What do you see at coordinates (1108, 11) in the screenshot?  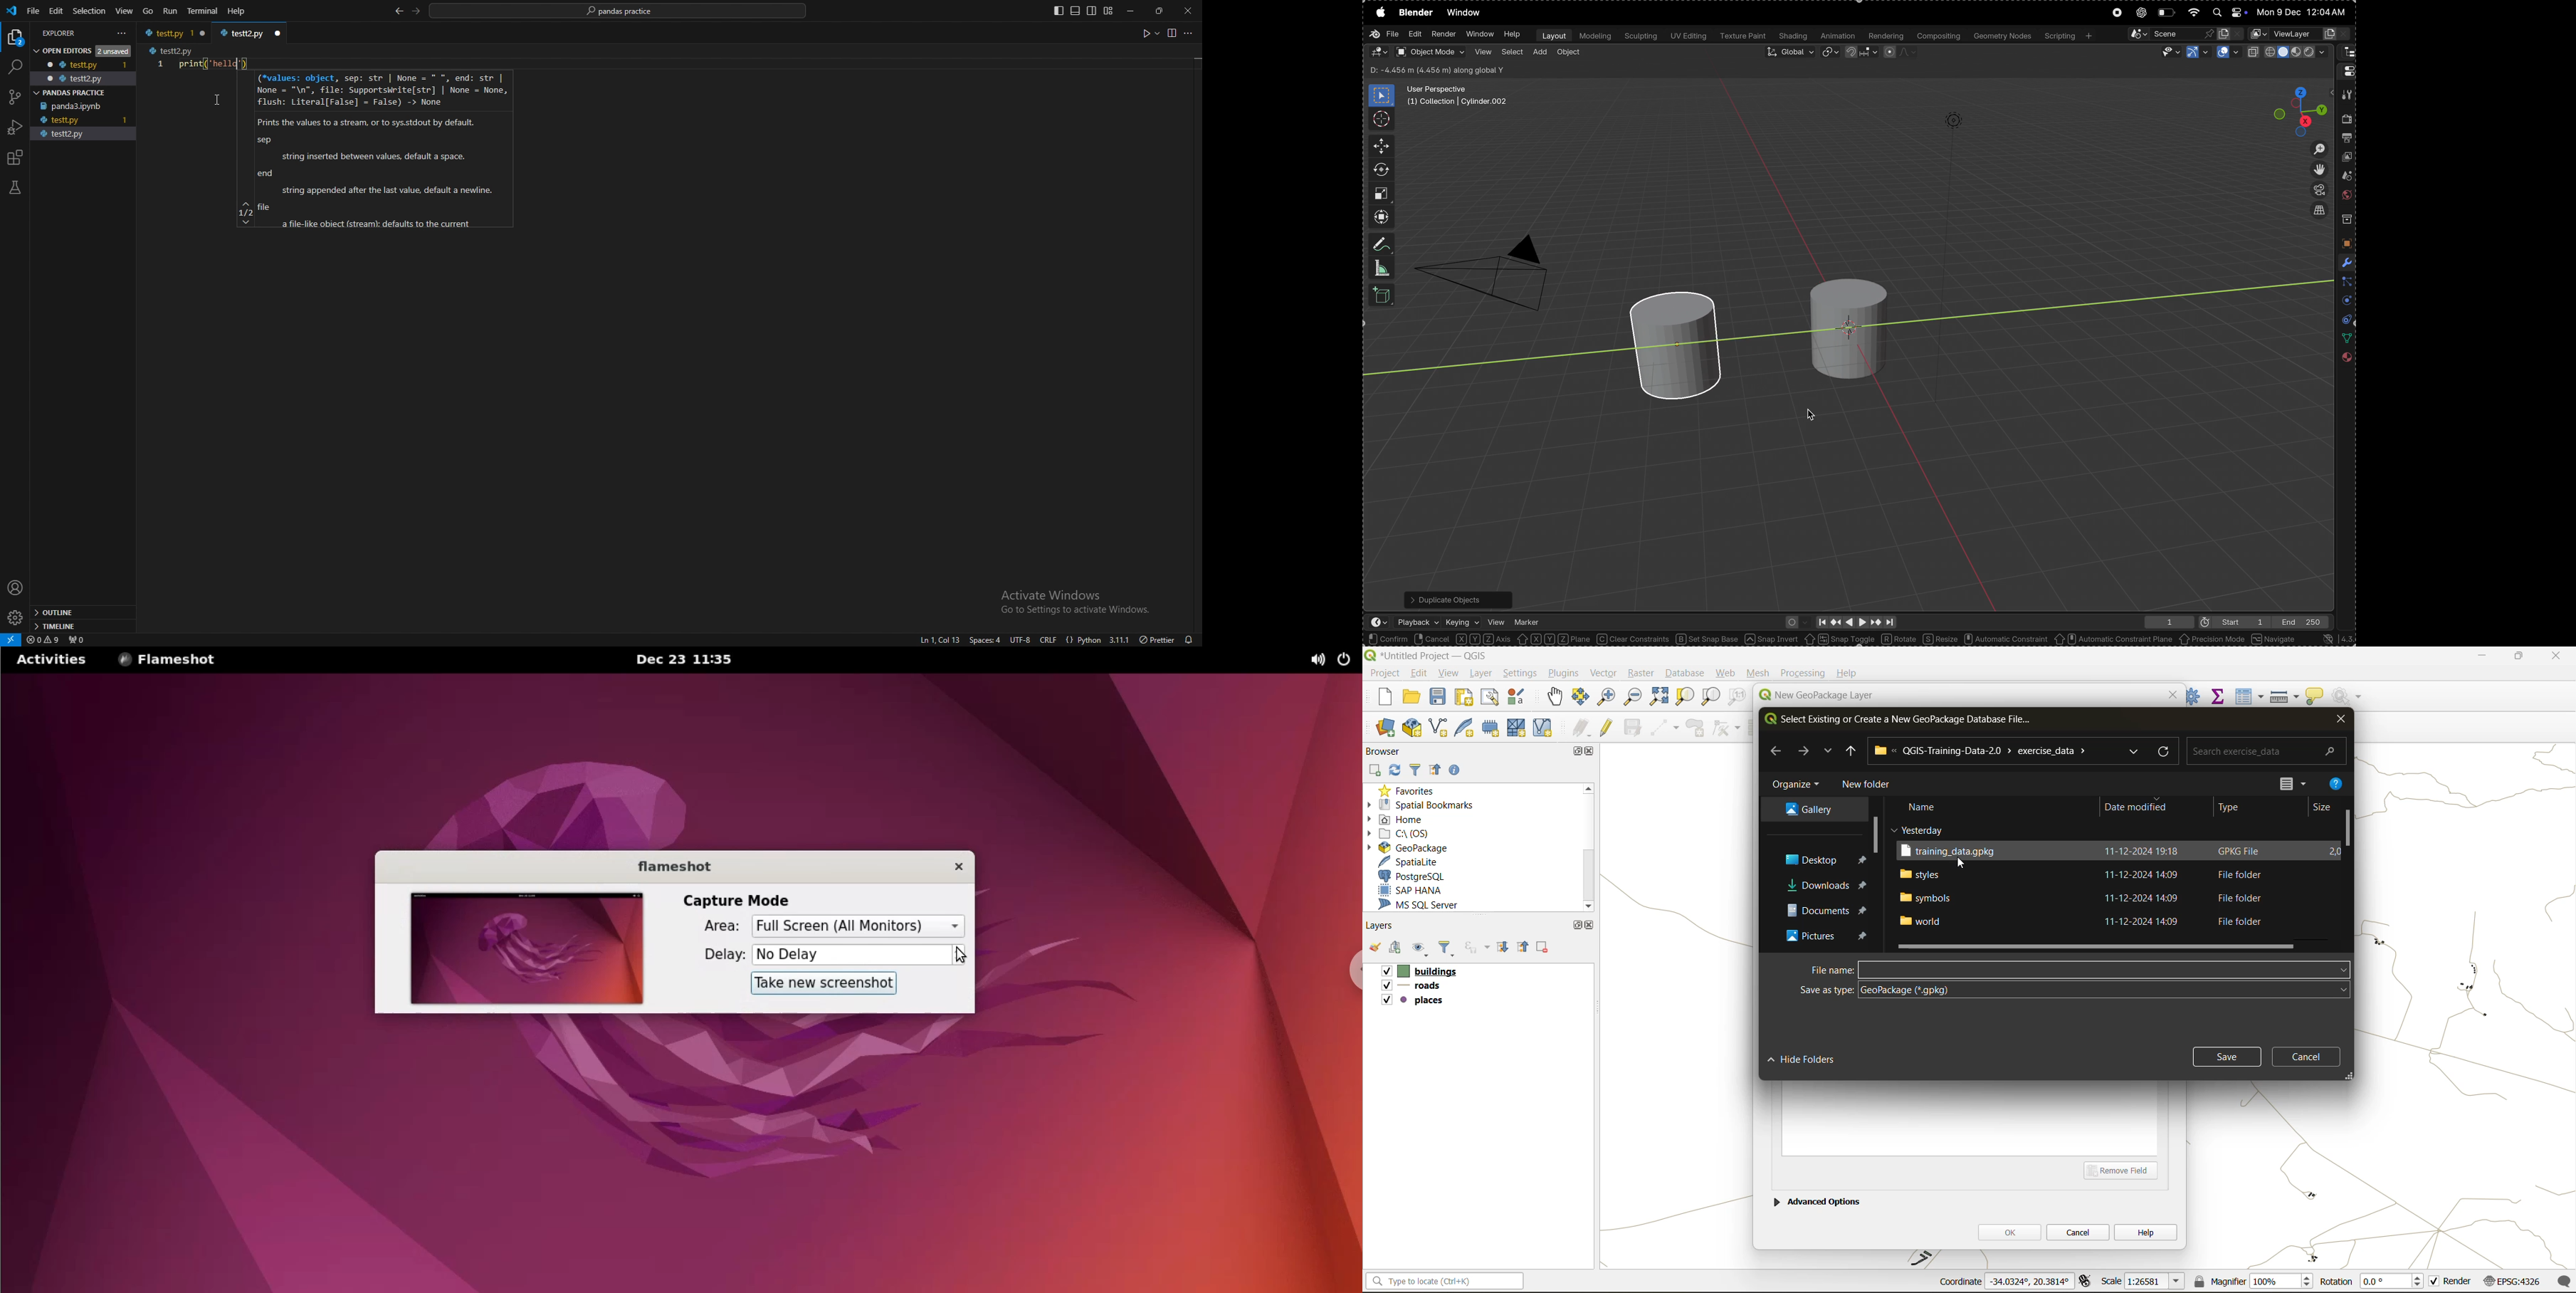 I see `customize layout` at bounding box center [1108, 11].